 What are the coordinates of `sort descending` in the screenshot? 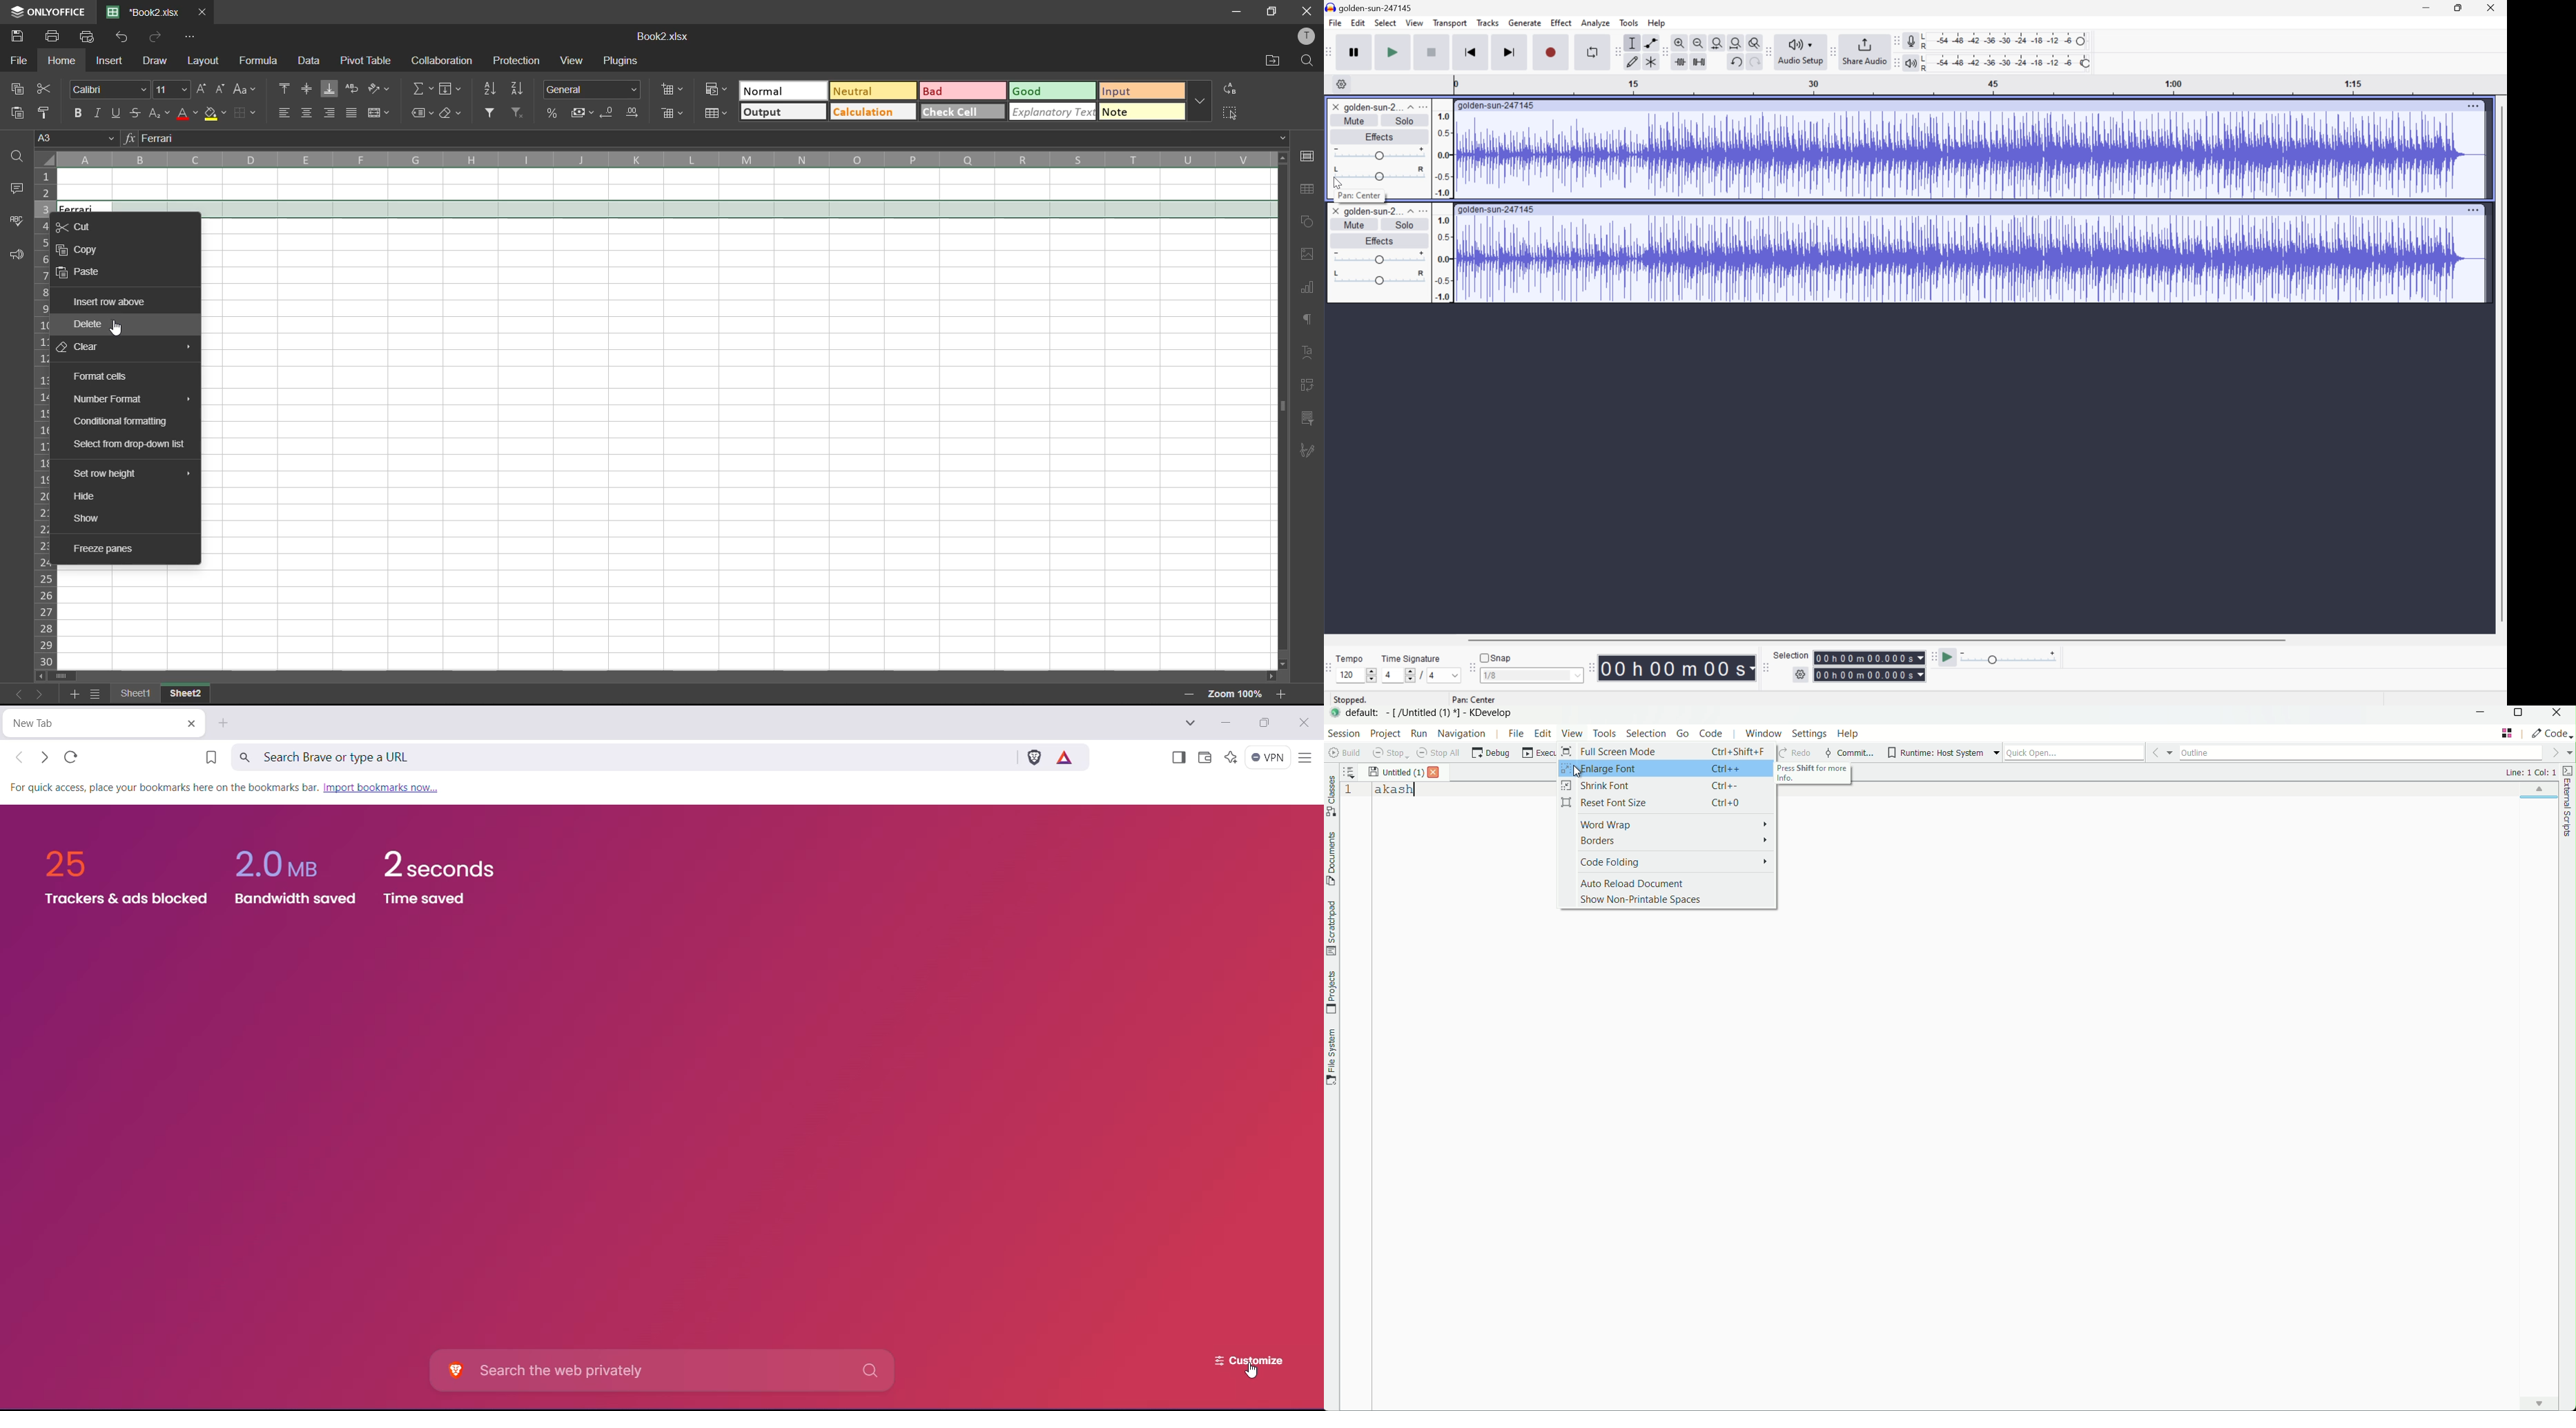 It's located at (521, 88).